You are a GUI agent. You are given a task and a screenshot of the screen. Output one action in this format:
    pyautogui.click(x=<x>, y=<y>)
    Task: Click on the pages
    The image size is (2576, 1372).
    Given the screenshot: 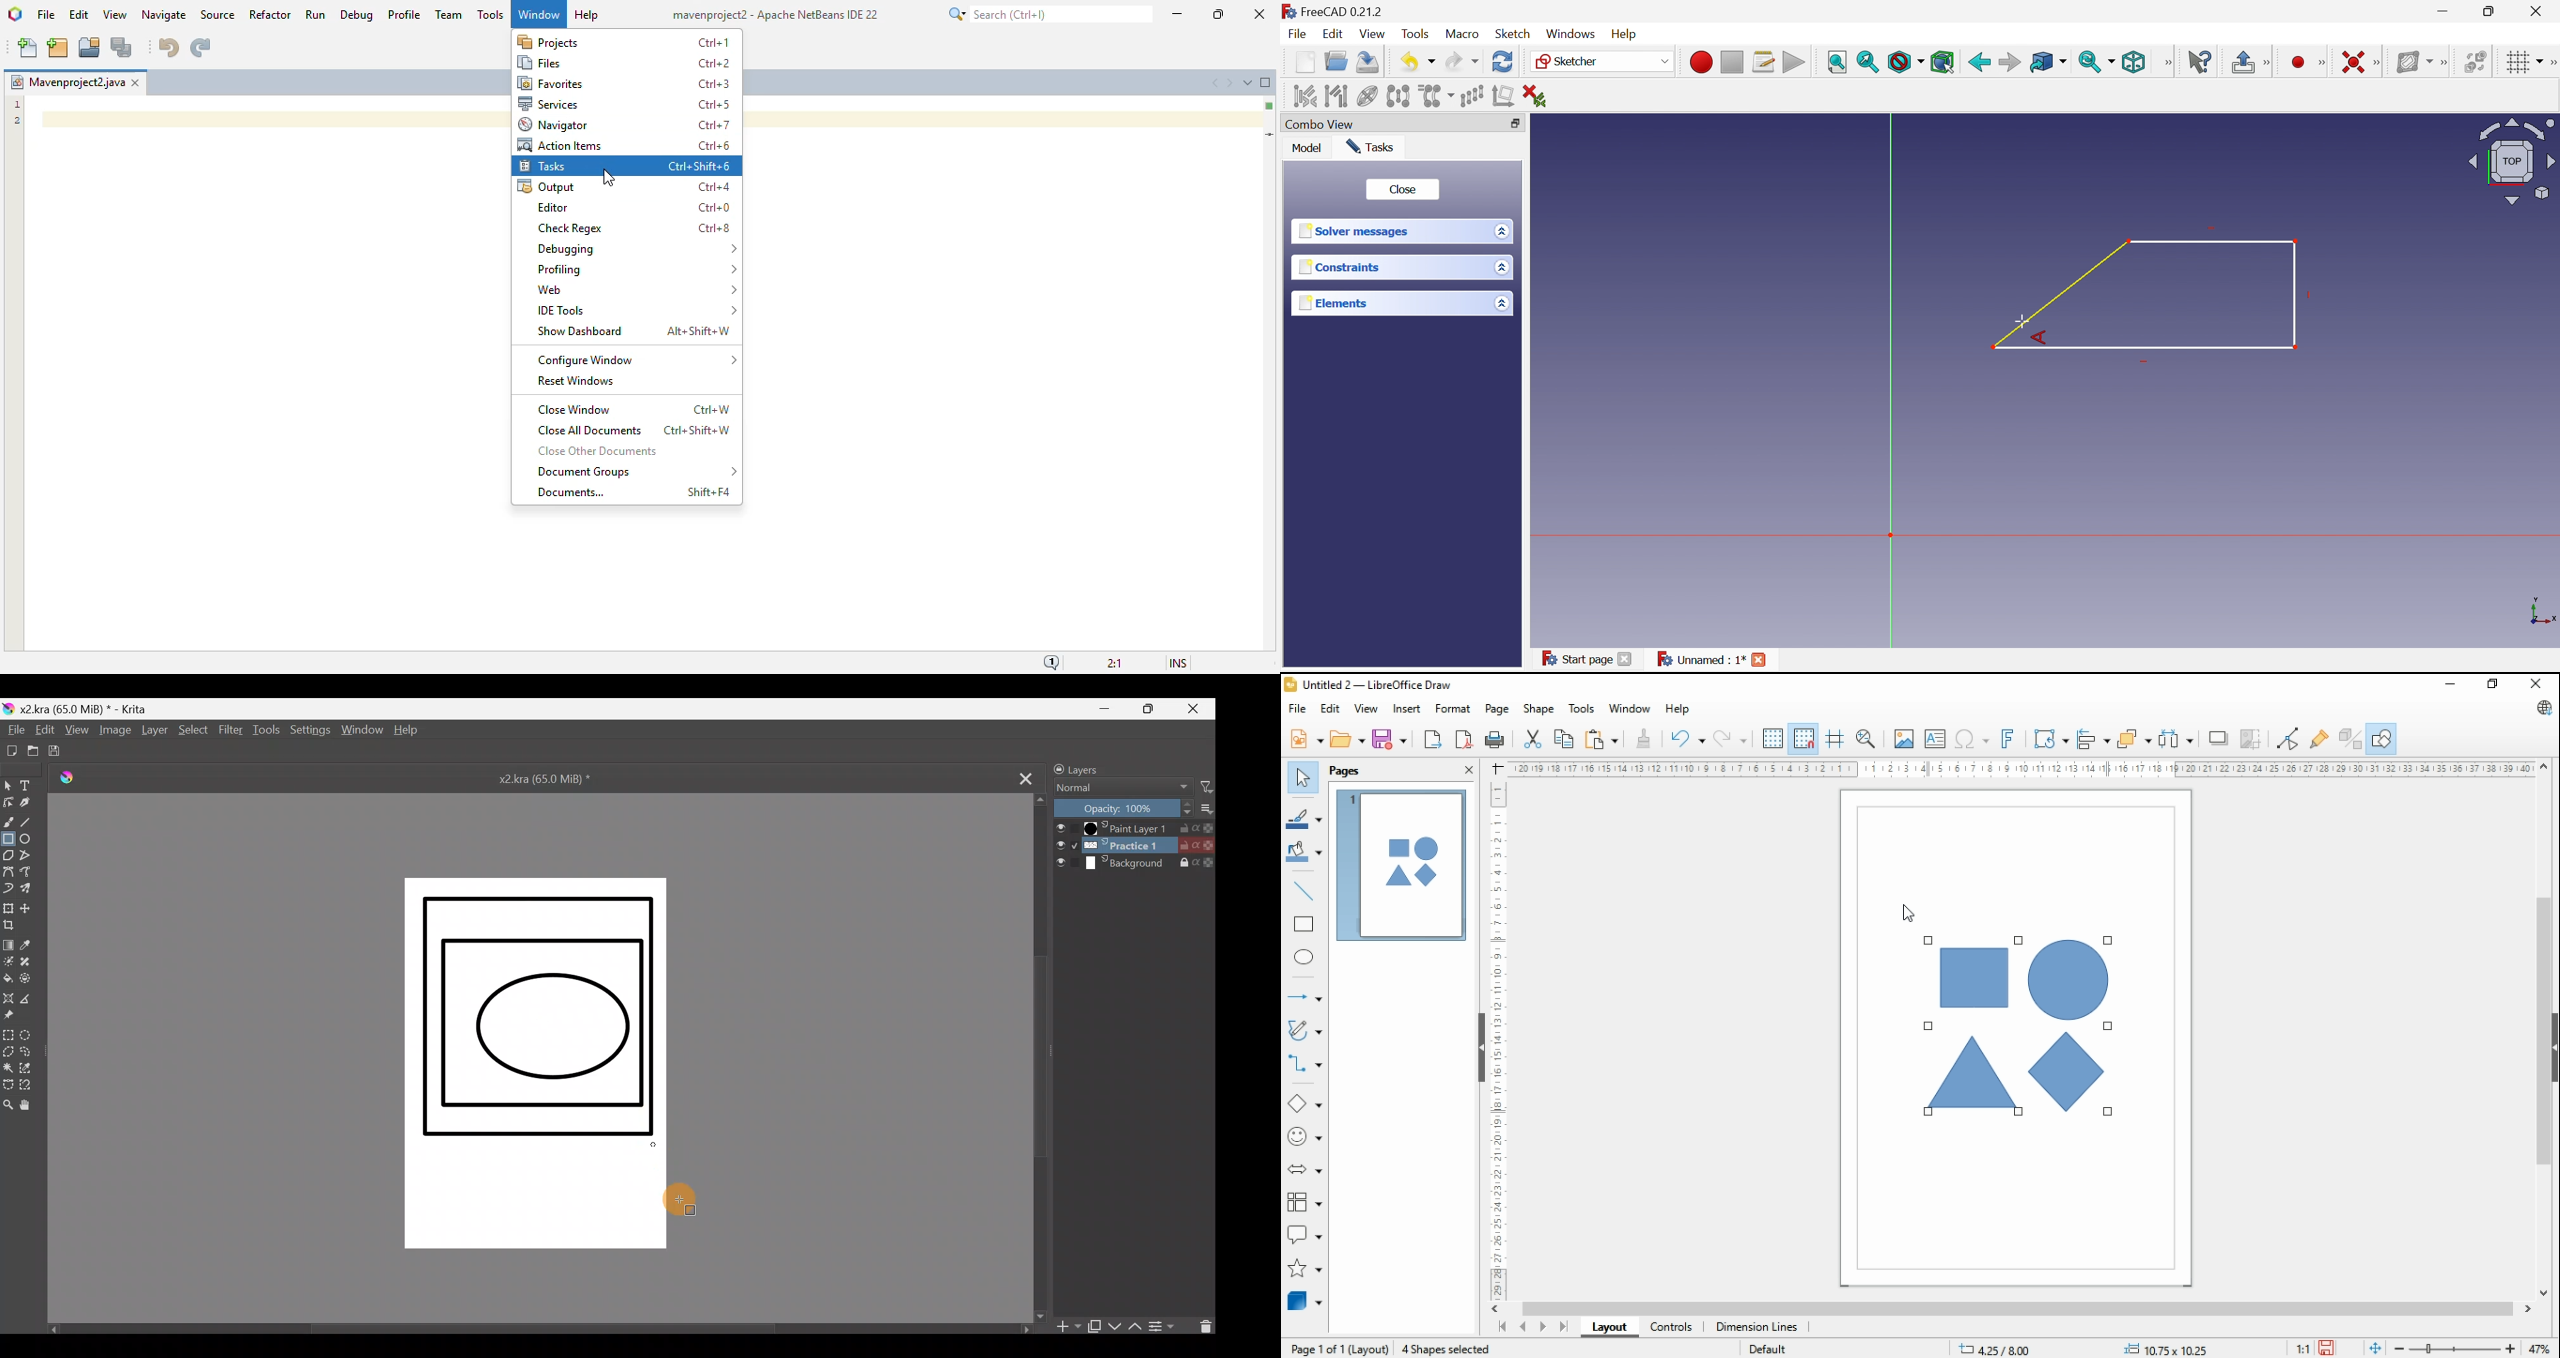 What is the action you would take?
    pyautogui.click(x=1347, y=771)
    